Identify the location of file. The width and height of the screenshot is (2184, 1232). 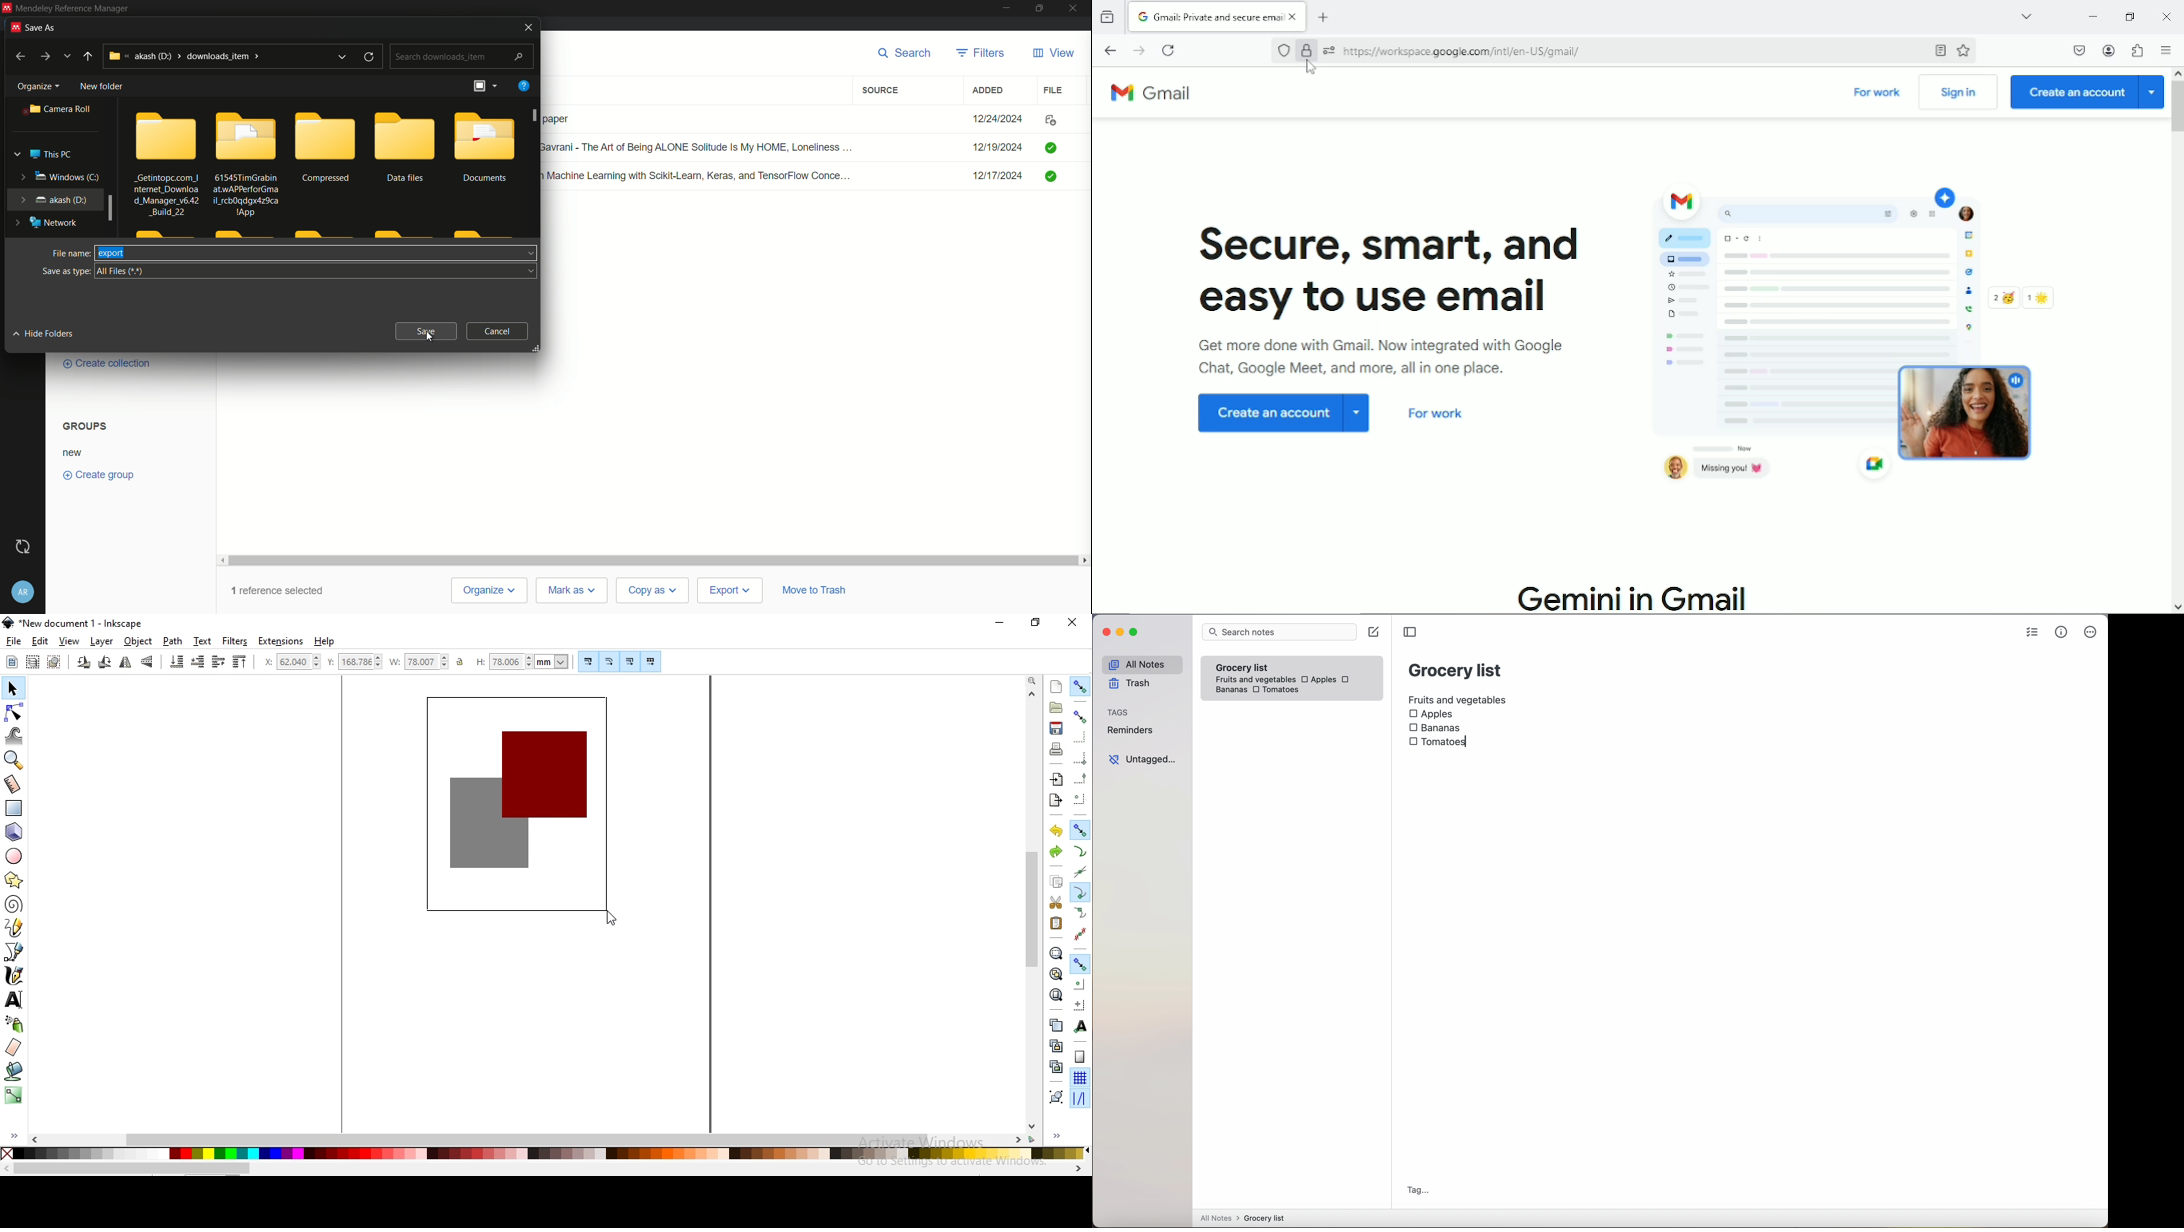
(14, 642).